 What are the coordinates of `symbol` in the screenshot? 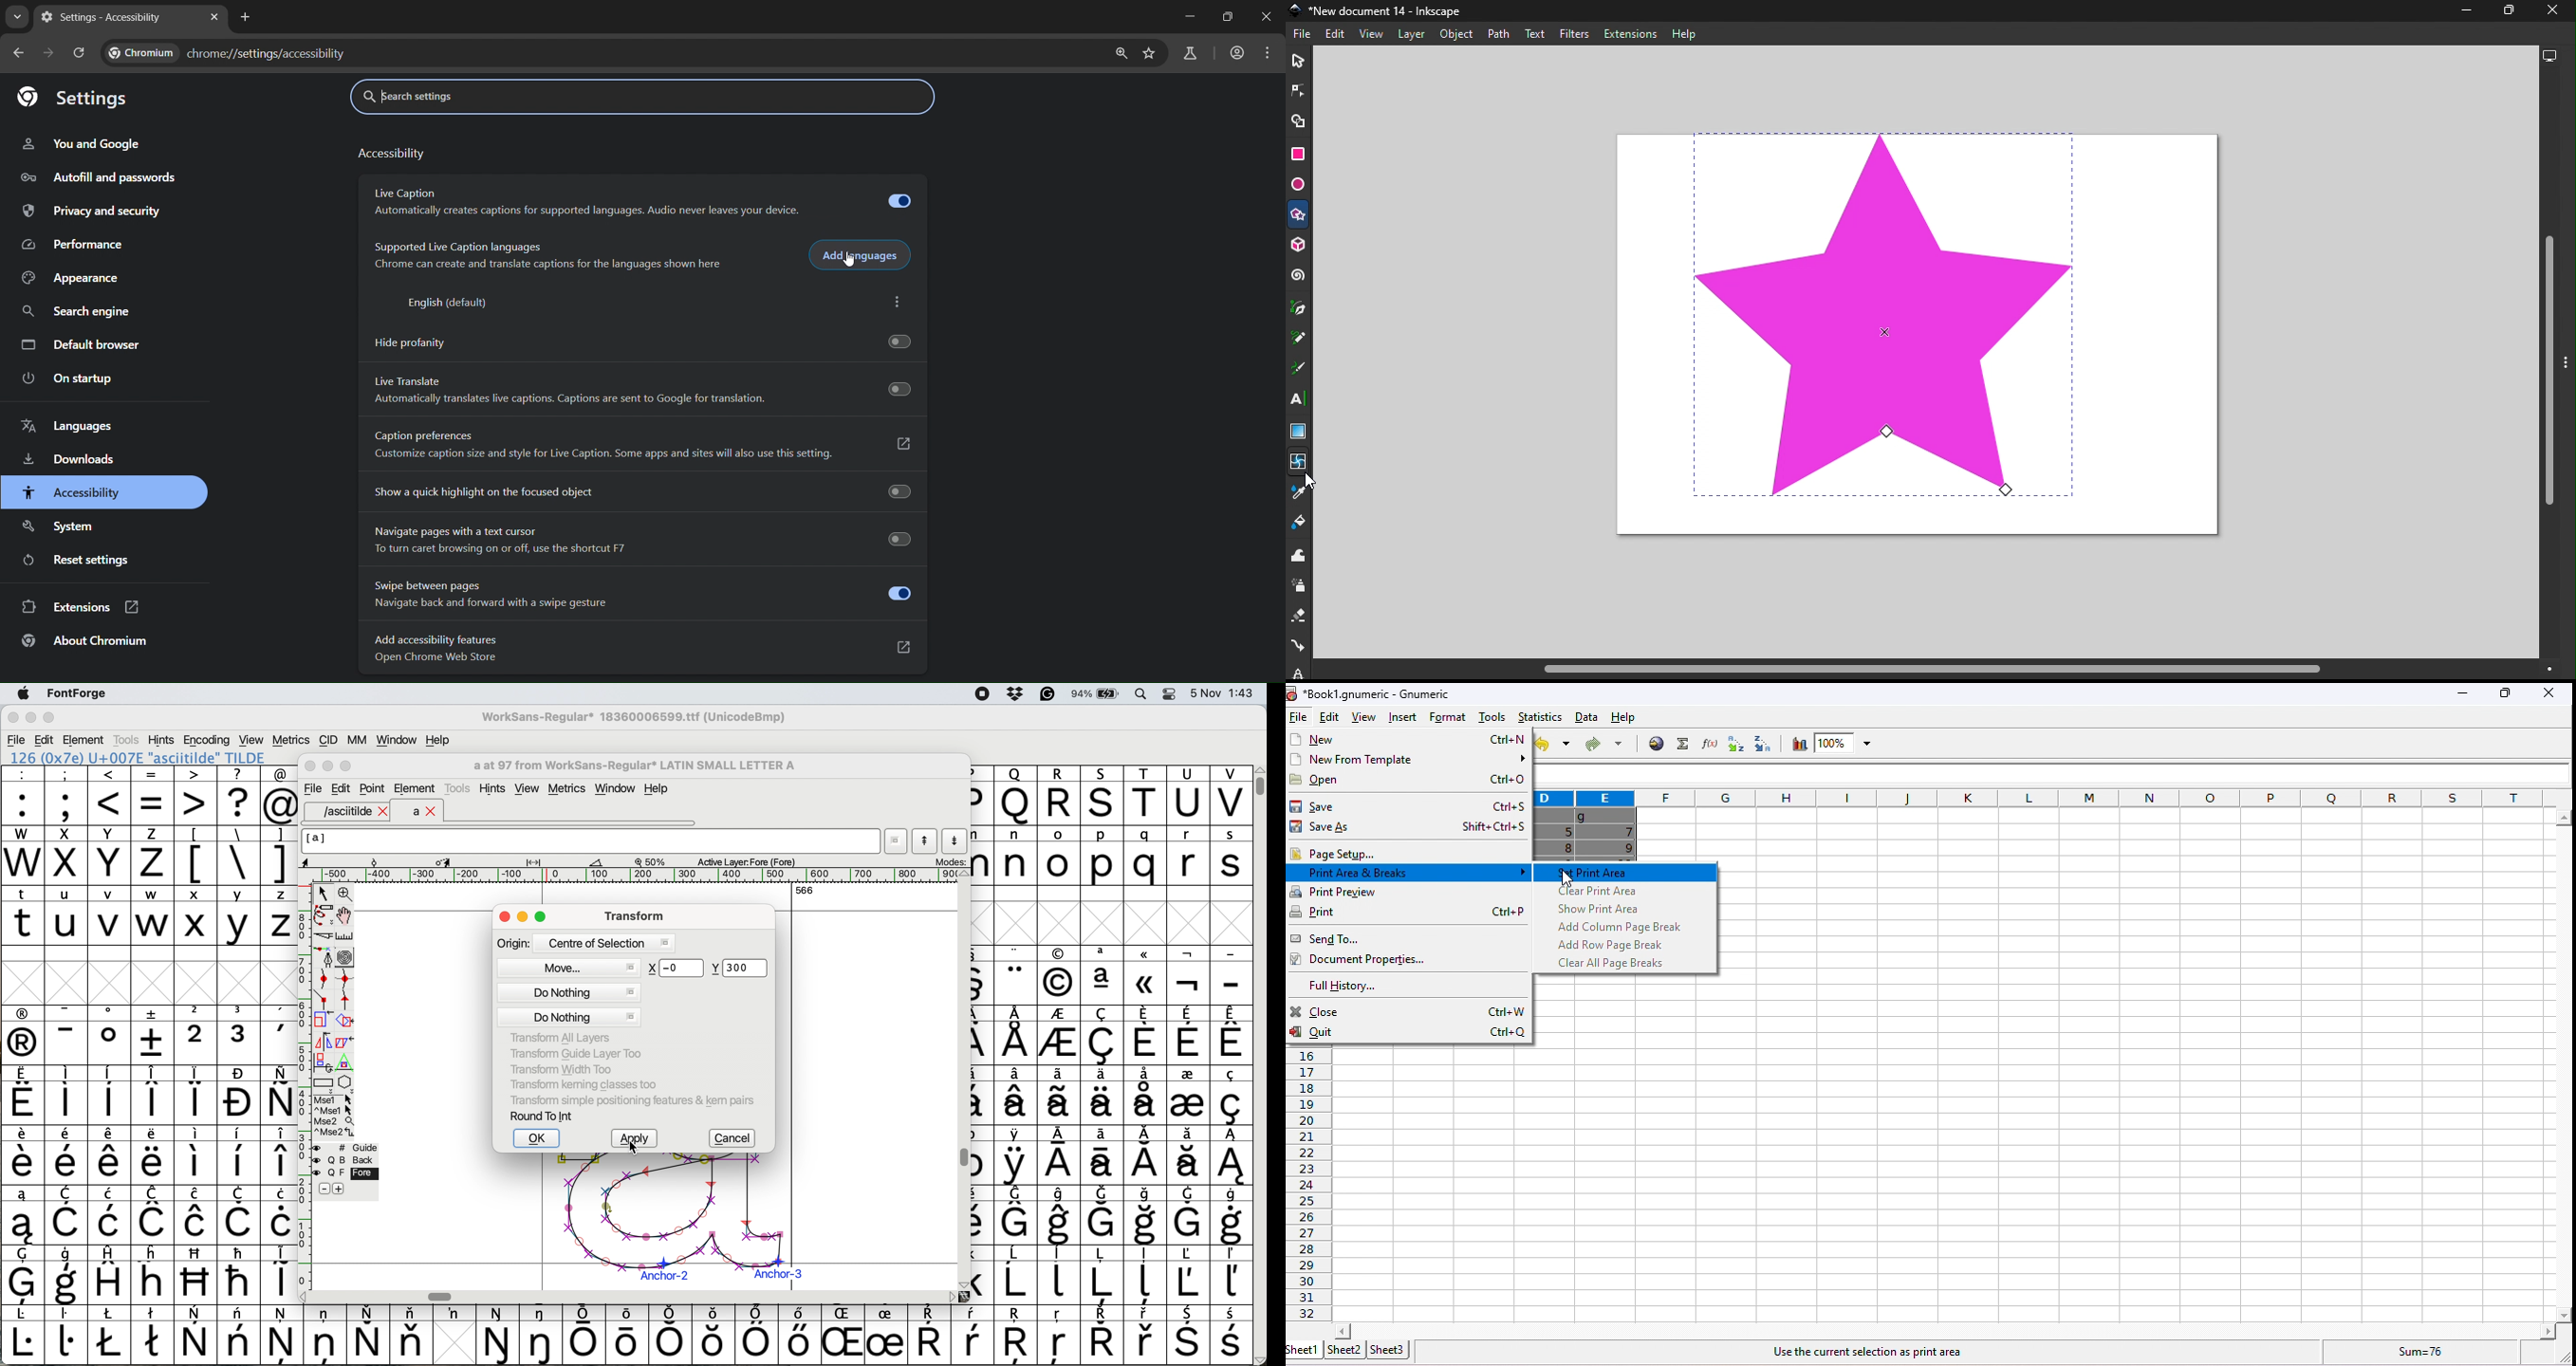 It's located at (798, 1334).